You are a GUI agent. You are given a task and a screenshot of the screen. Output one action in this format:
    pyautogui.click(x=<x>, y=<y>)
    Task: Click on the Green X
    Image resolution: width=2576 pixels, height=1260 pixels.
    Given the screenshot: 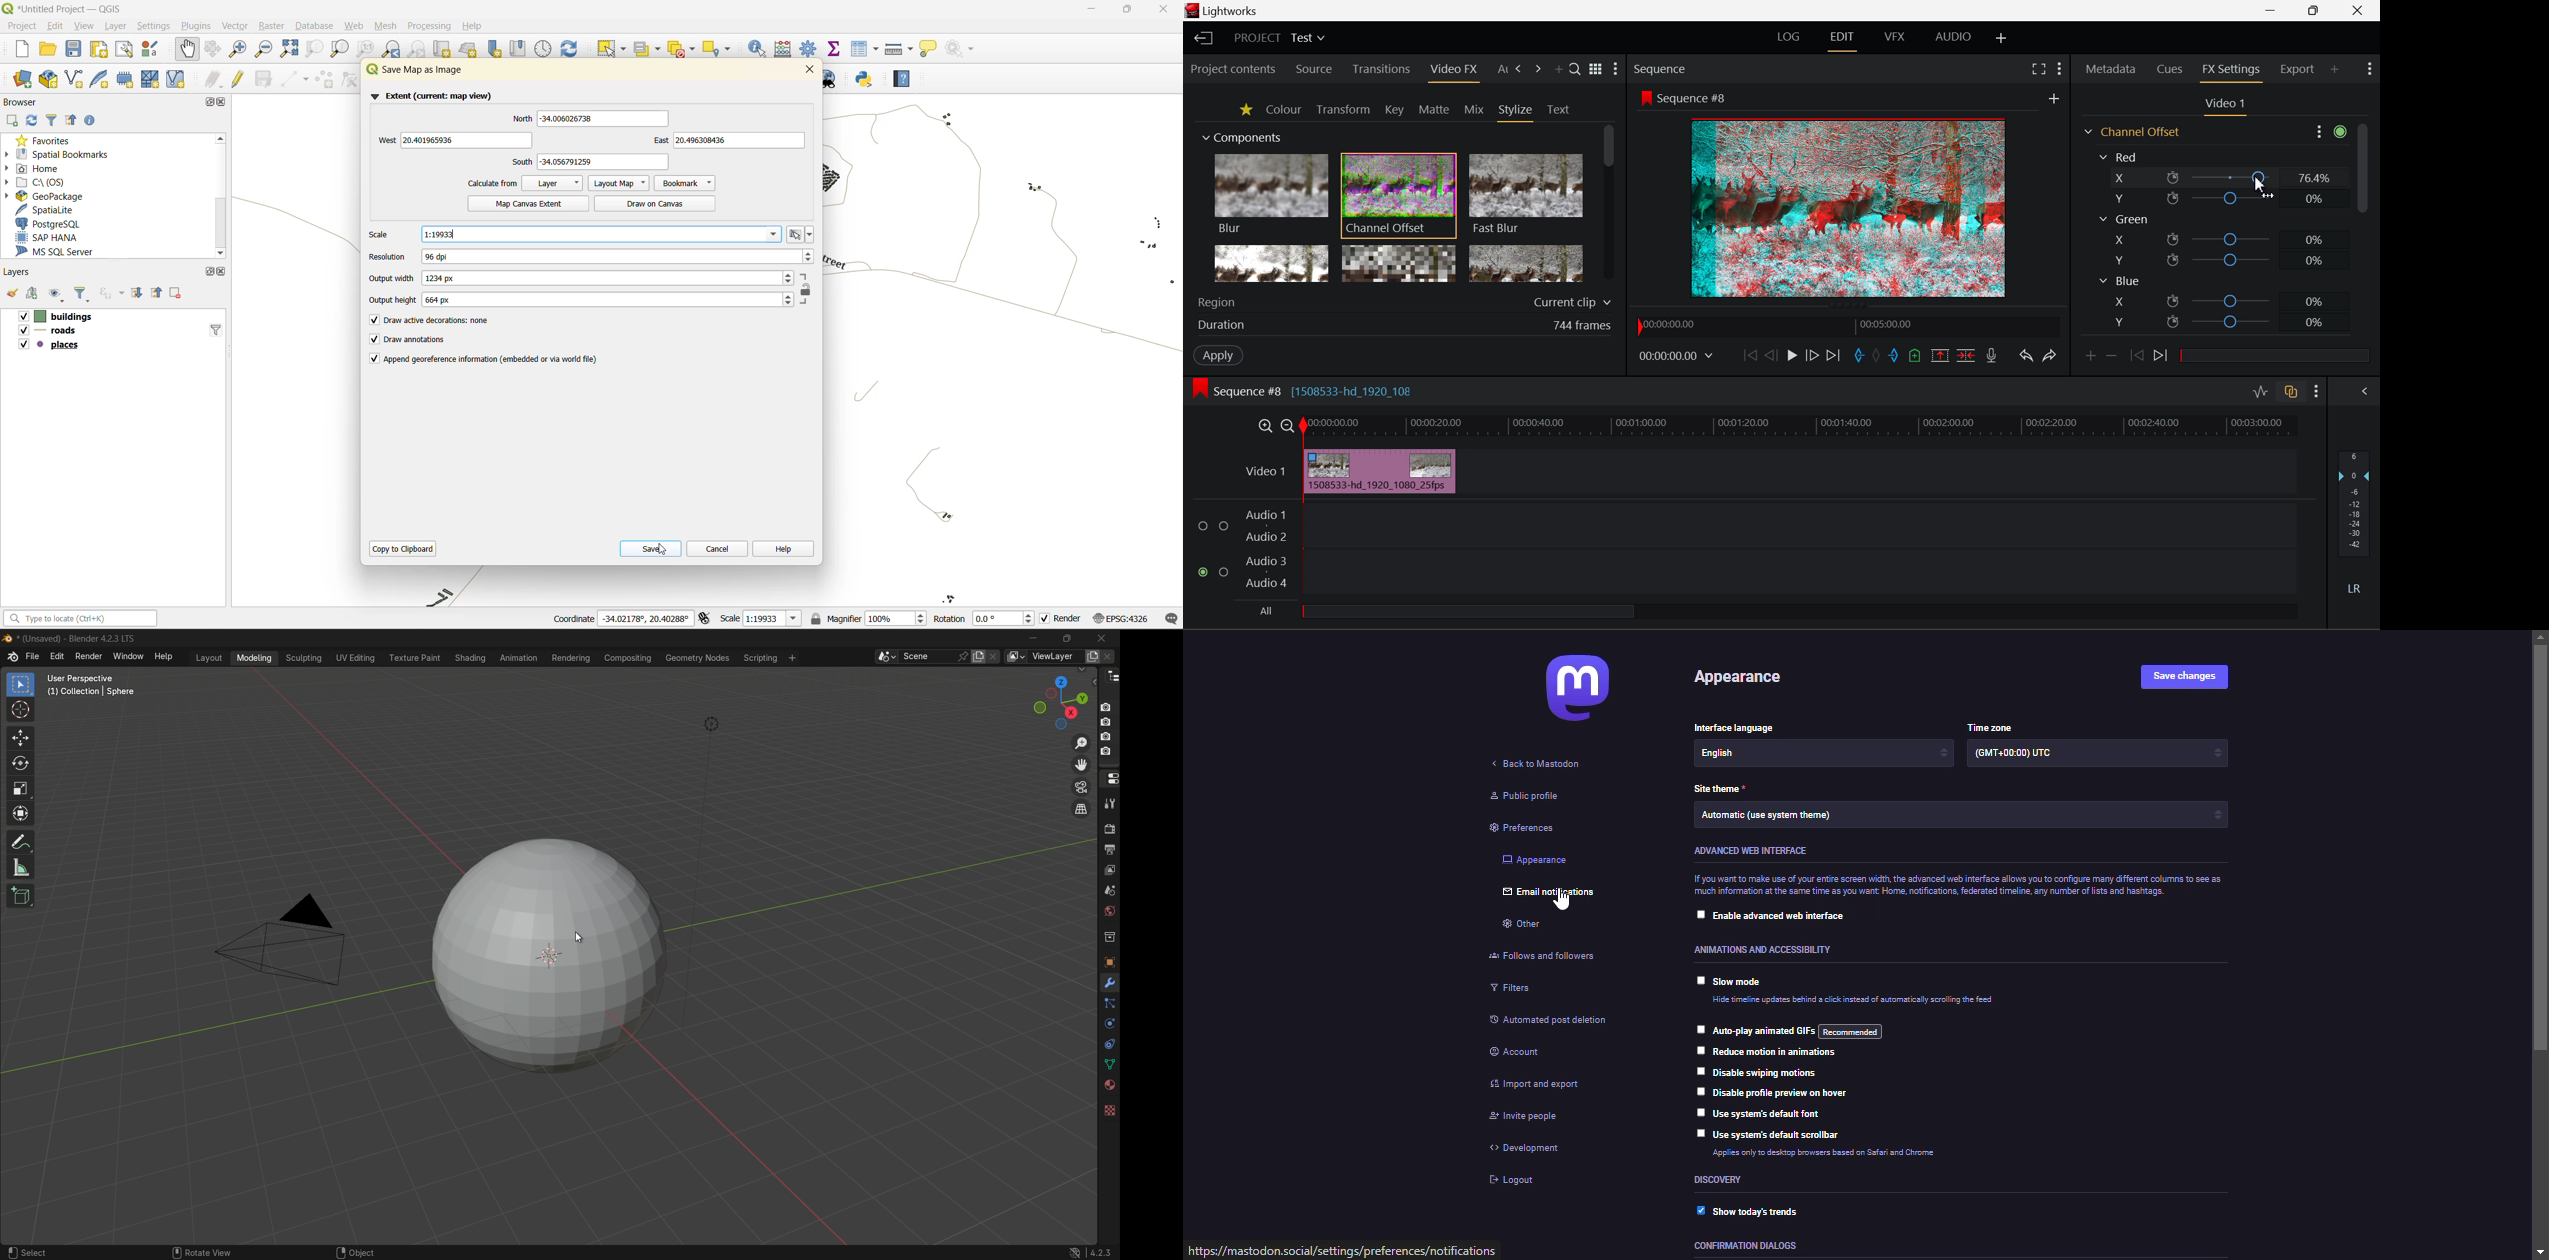 What is the action you would take?
    pyautogui.click(x=2220, y=238)
    